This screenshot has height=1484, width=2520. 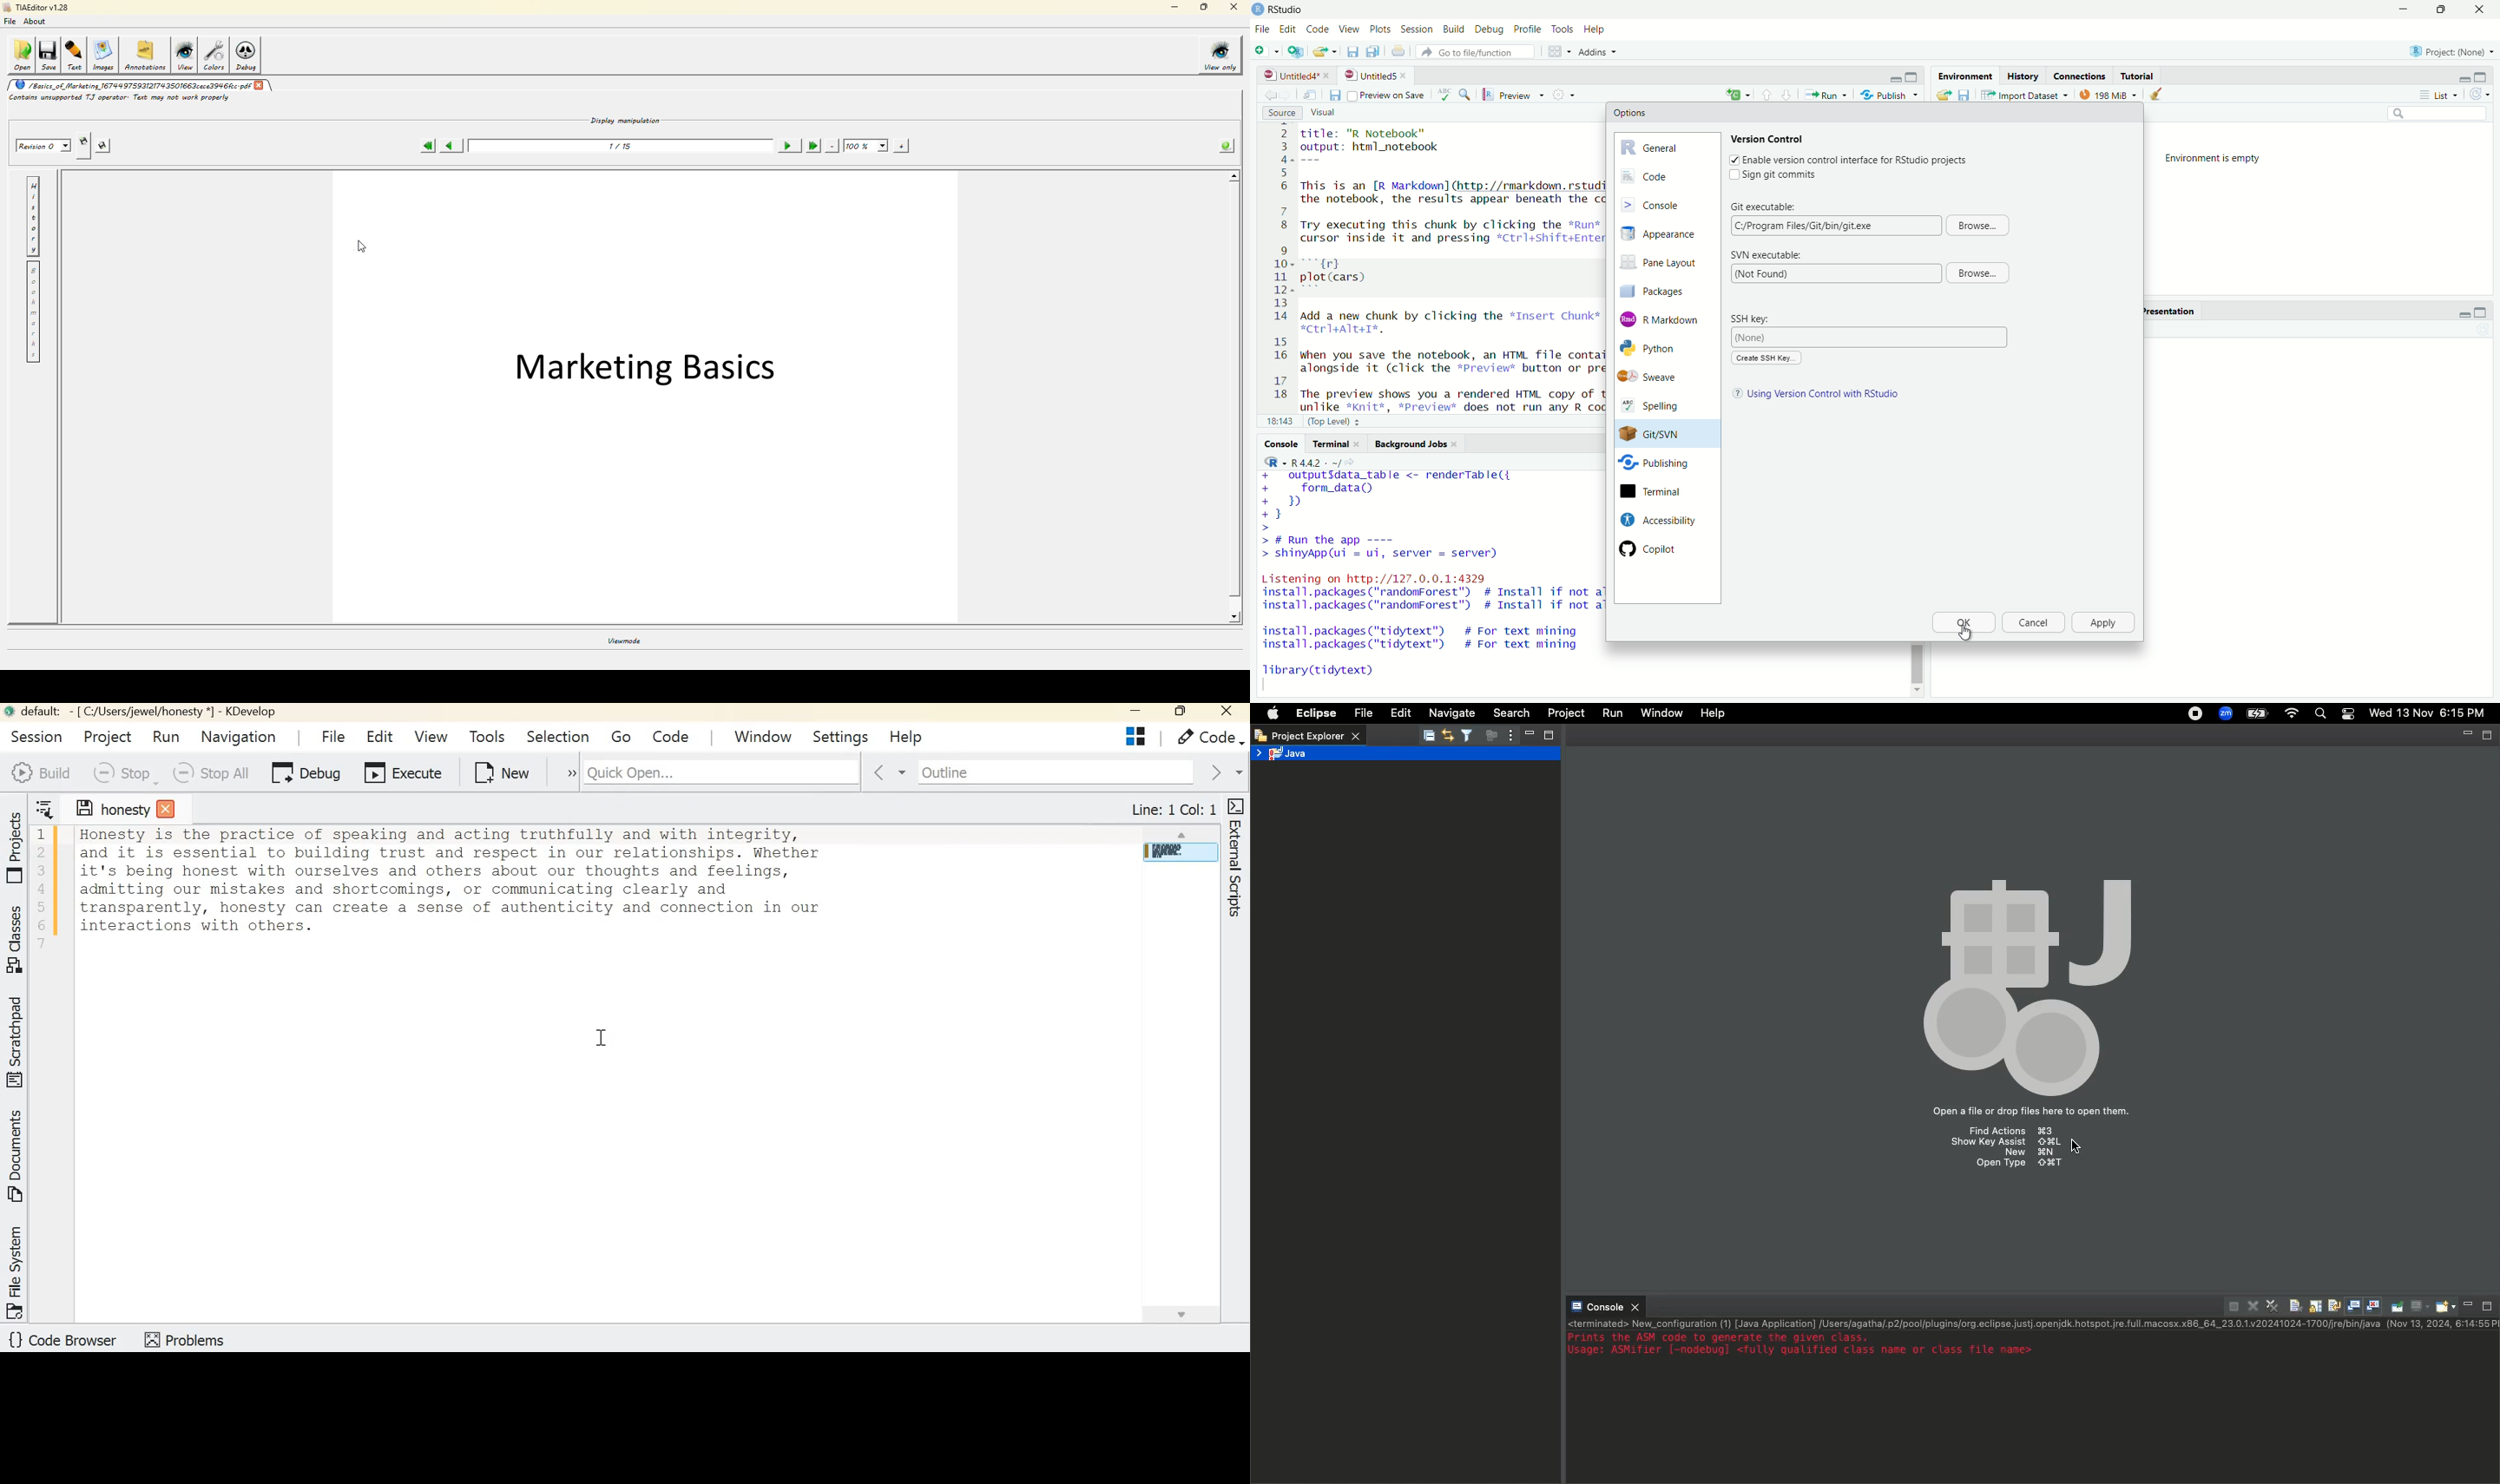 What do you see at coordinates (1964, 633) in the screenshot?
I see `cursor` at bounding box center [1964, 633].